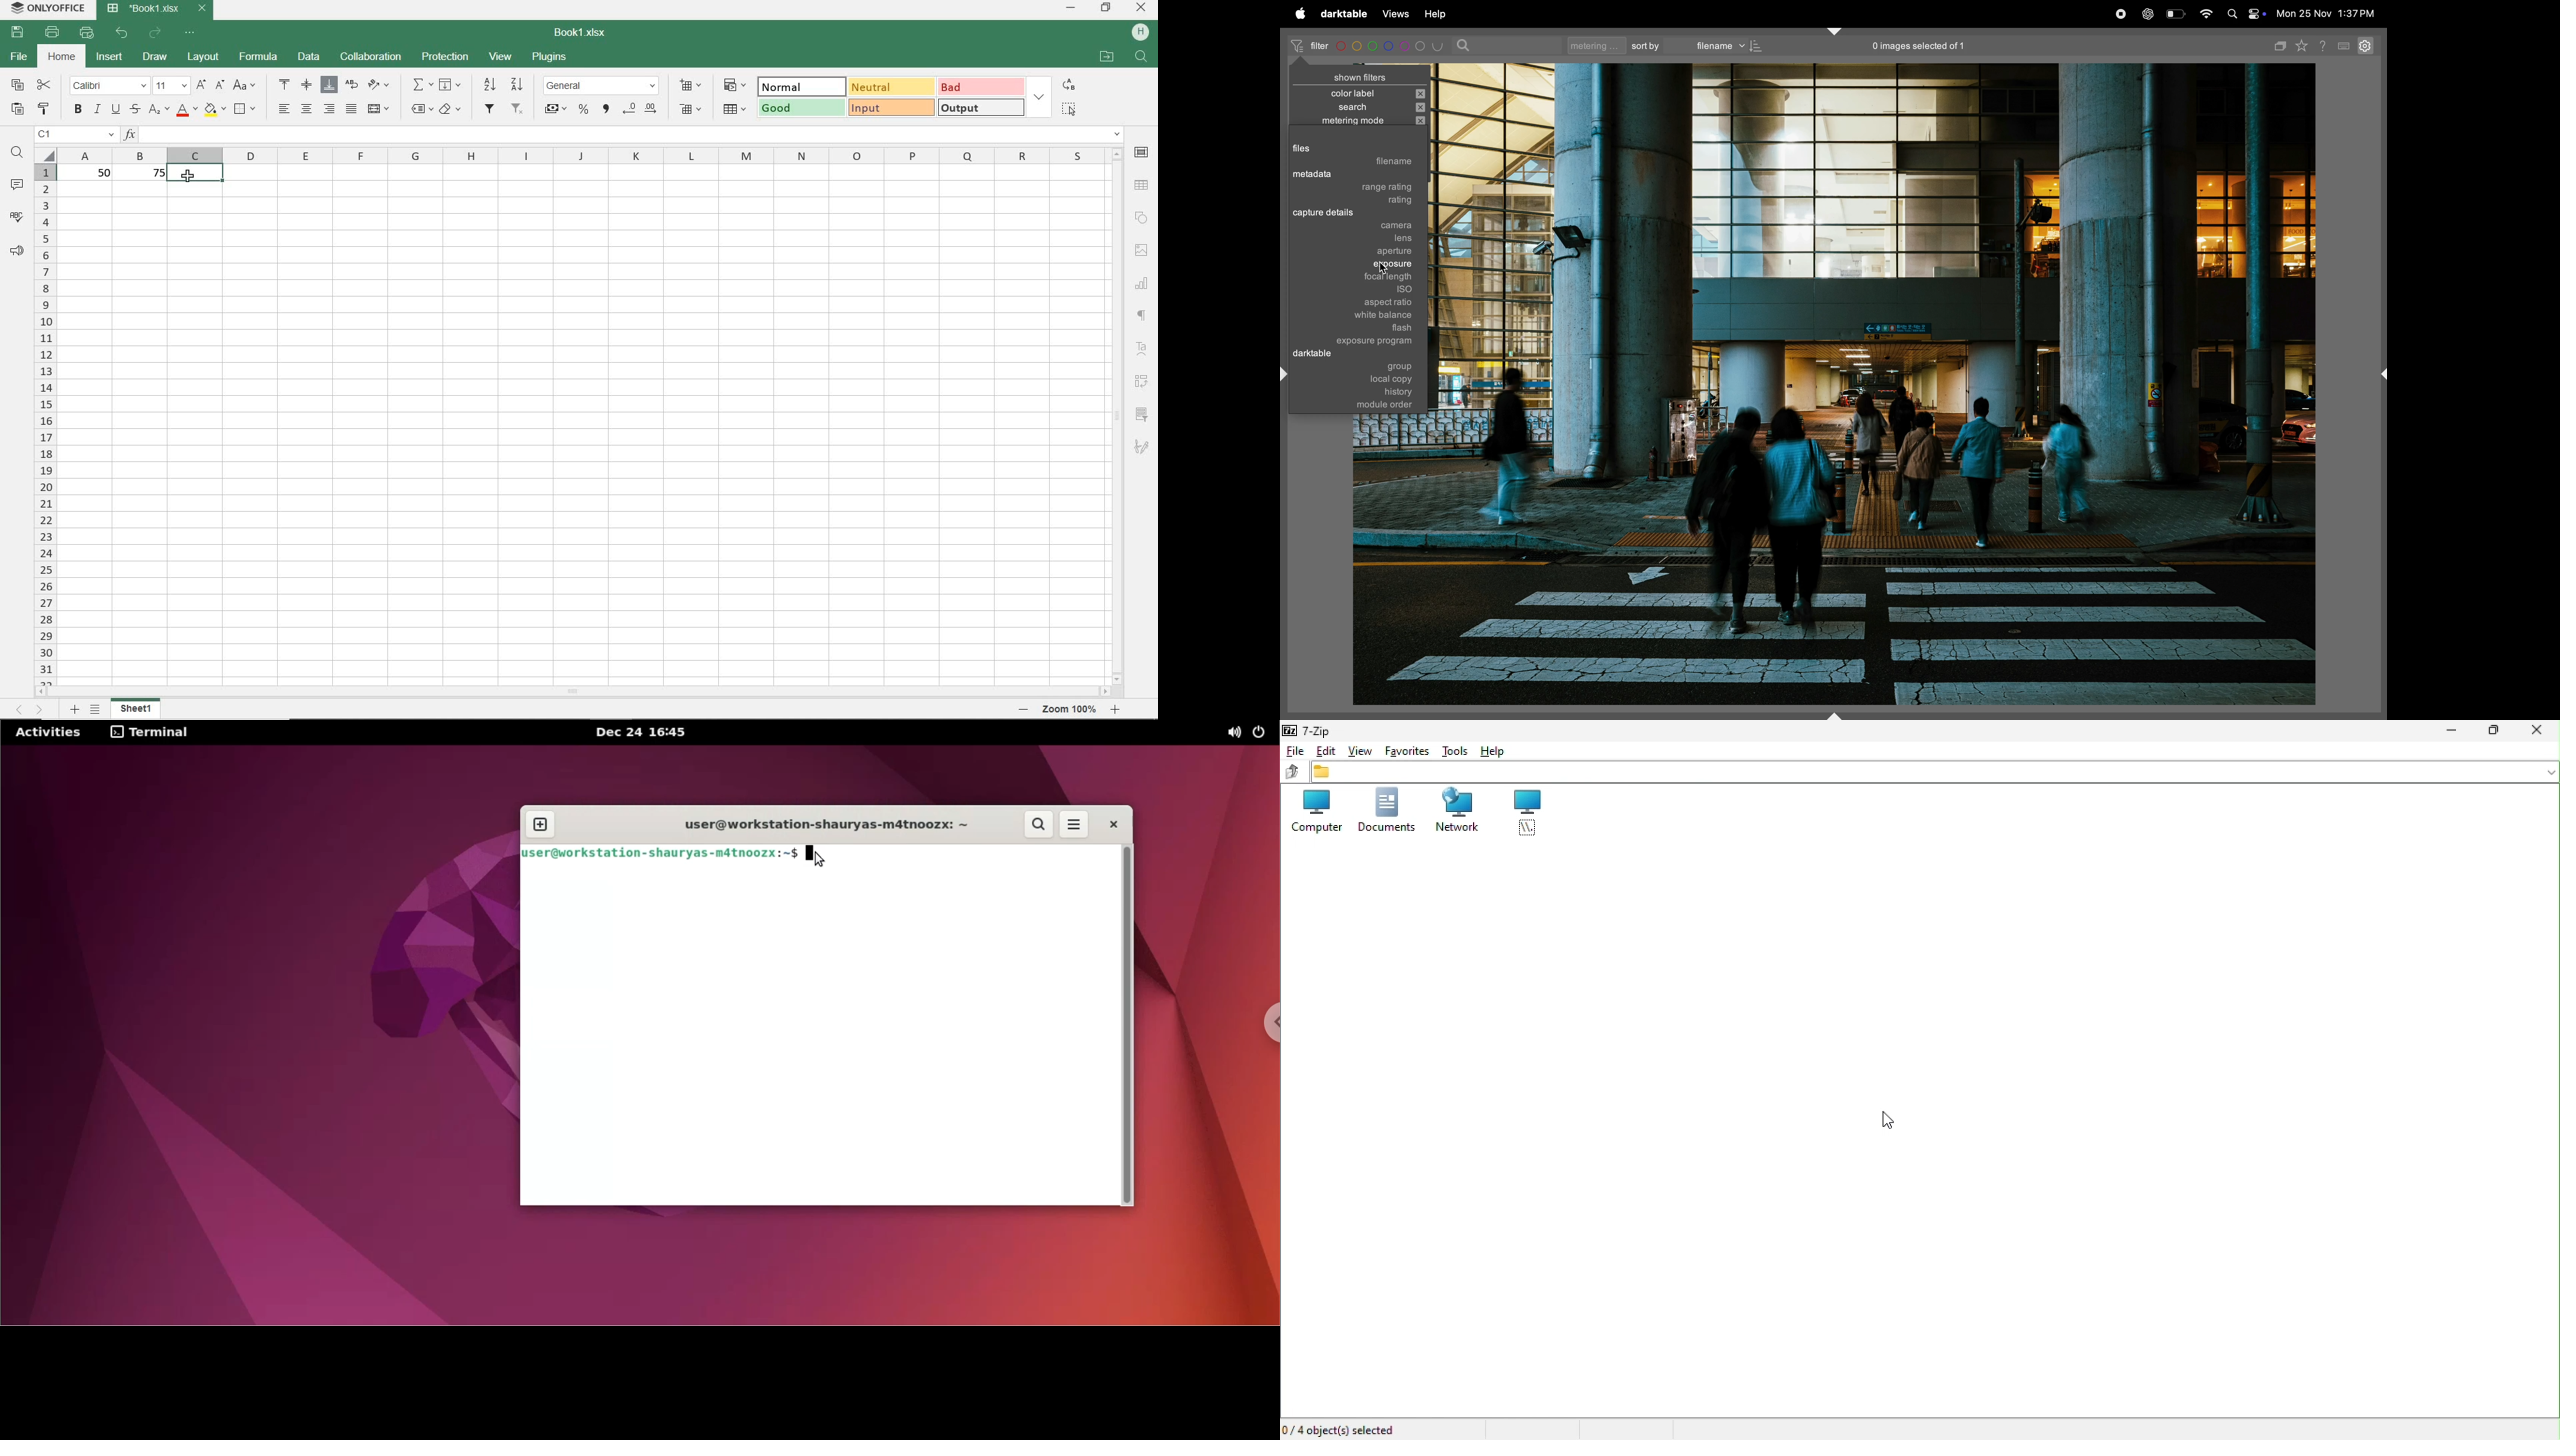  Describe the element at coordinates (1361, 93) in the screenshot. I see `color label` at that location.